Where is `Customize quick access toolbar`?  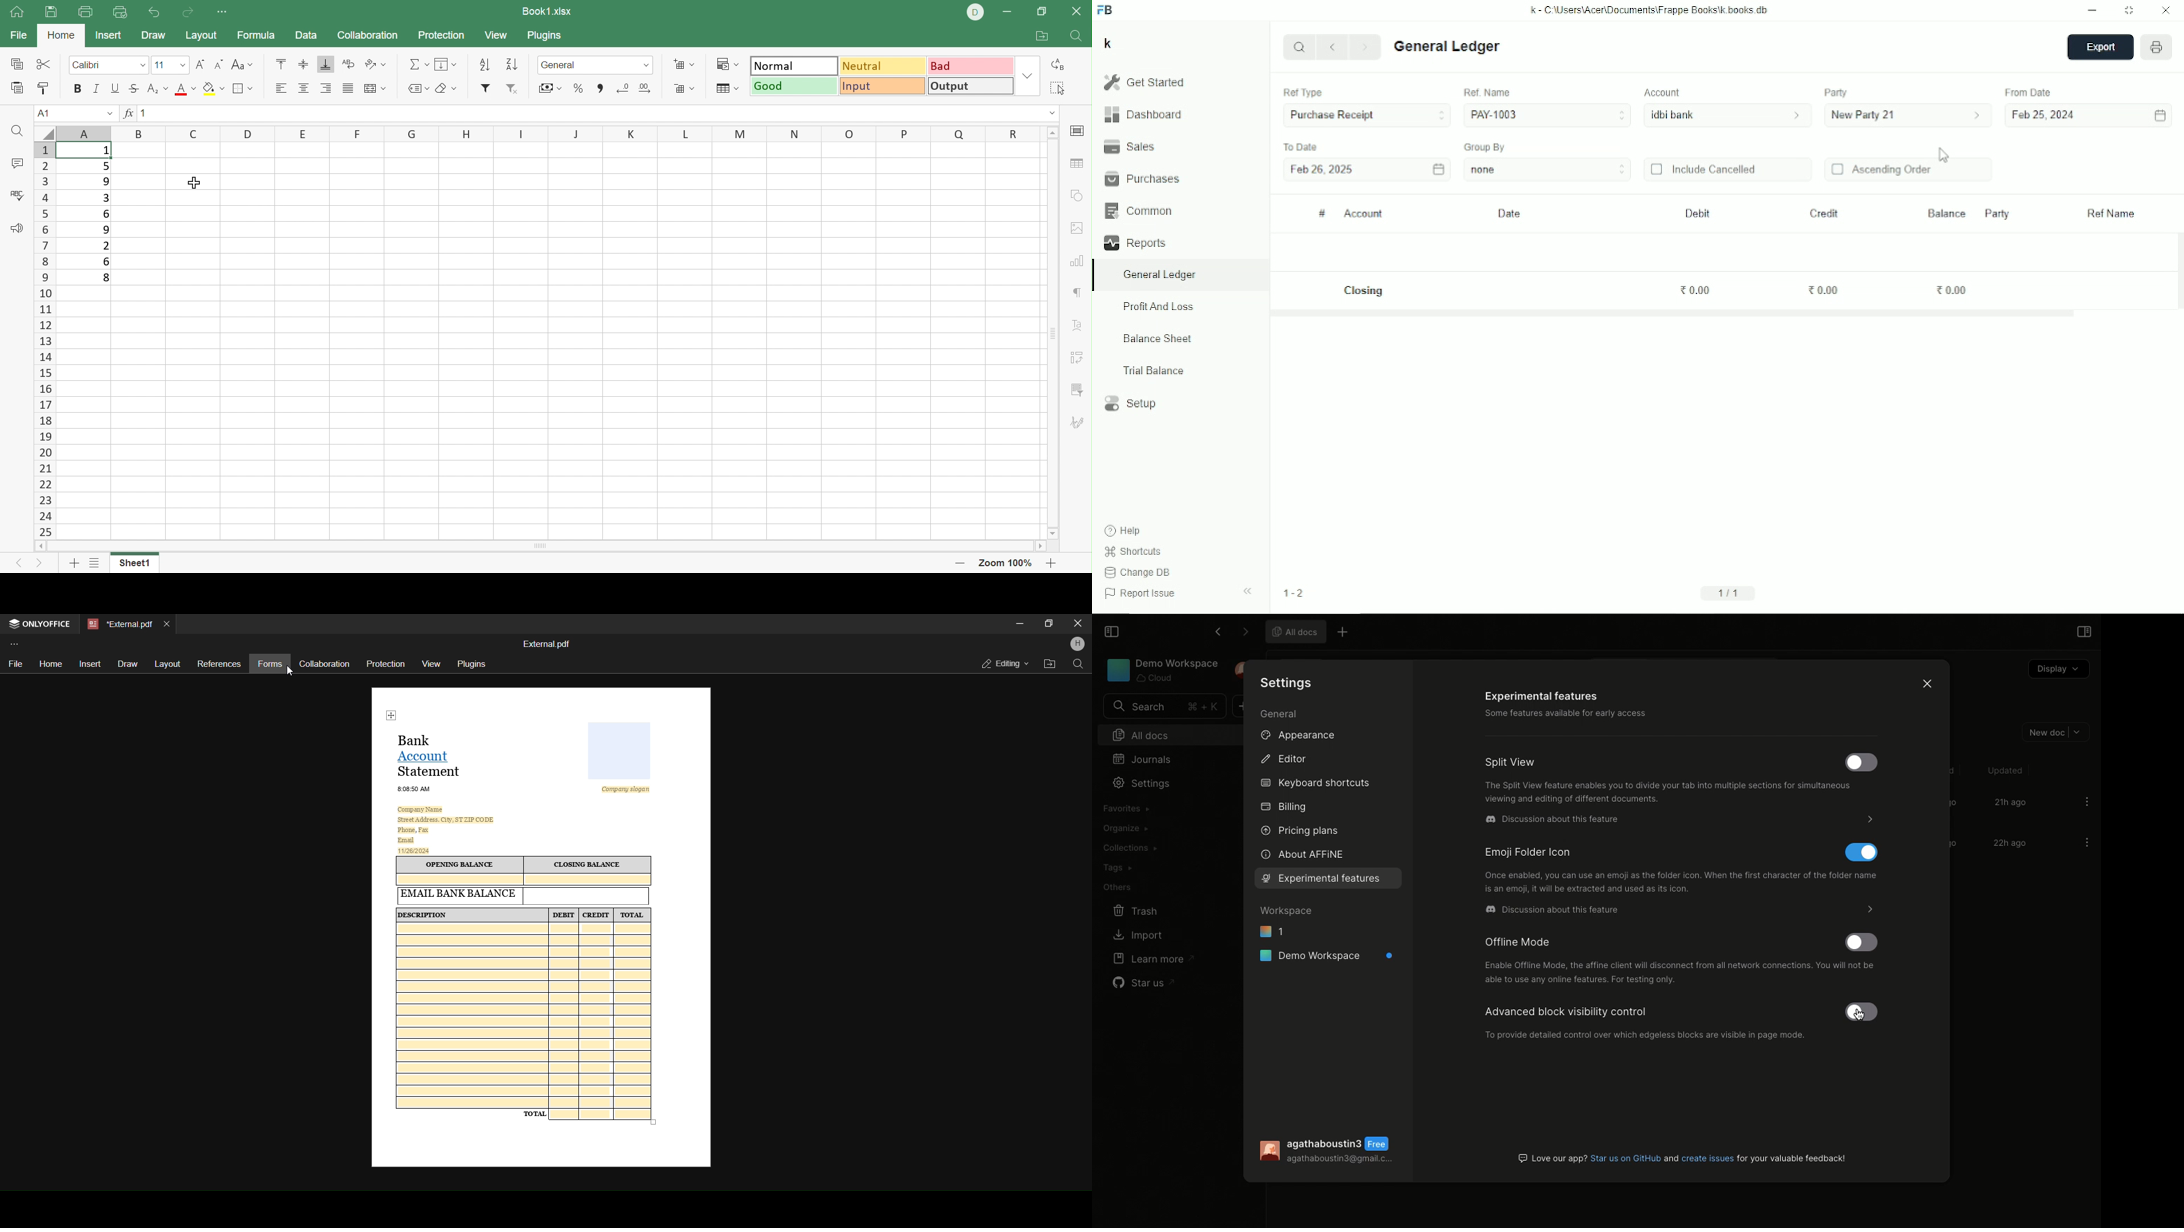
Customize quick access toolbar is located at coordinates (226, 13).